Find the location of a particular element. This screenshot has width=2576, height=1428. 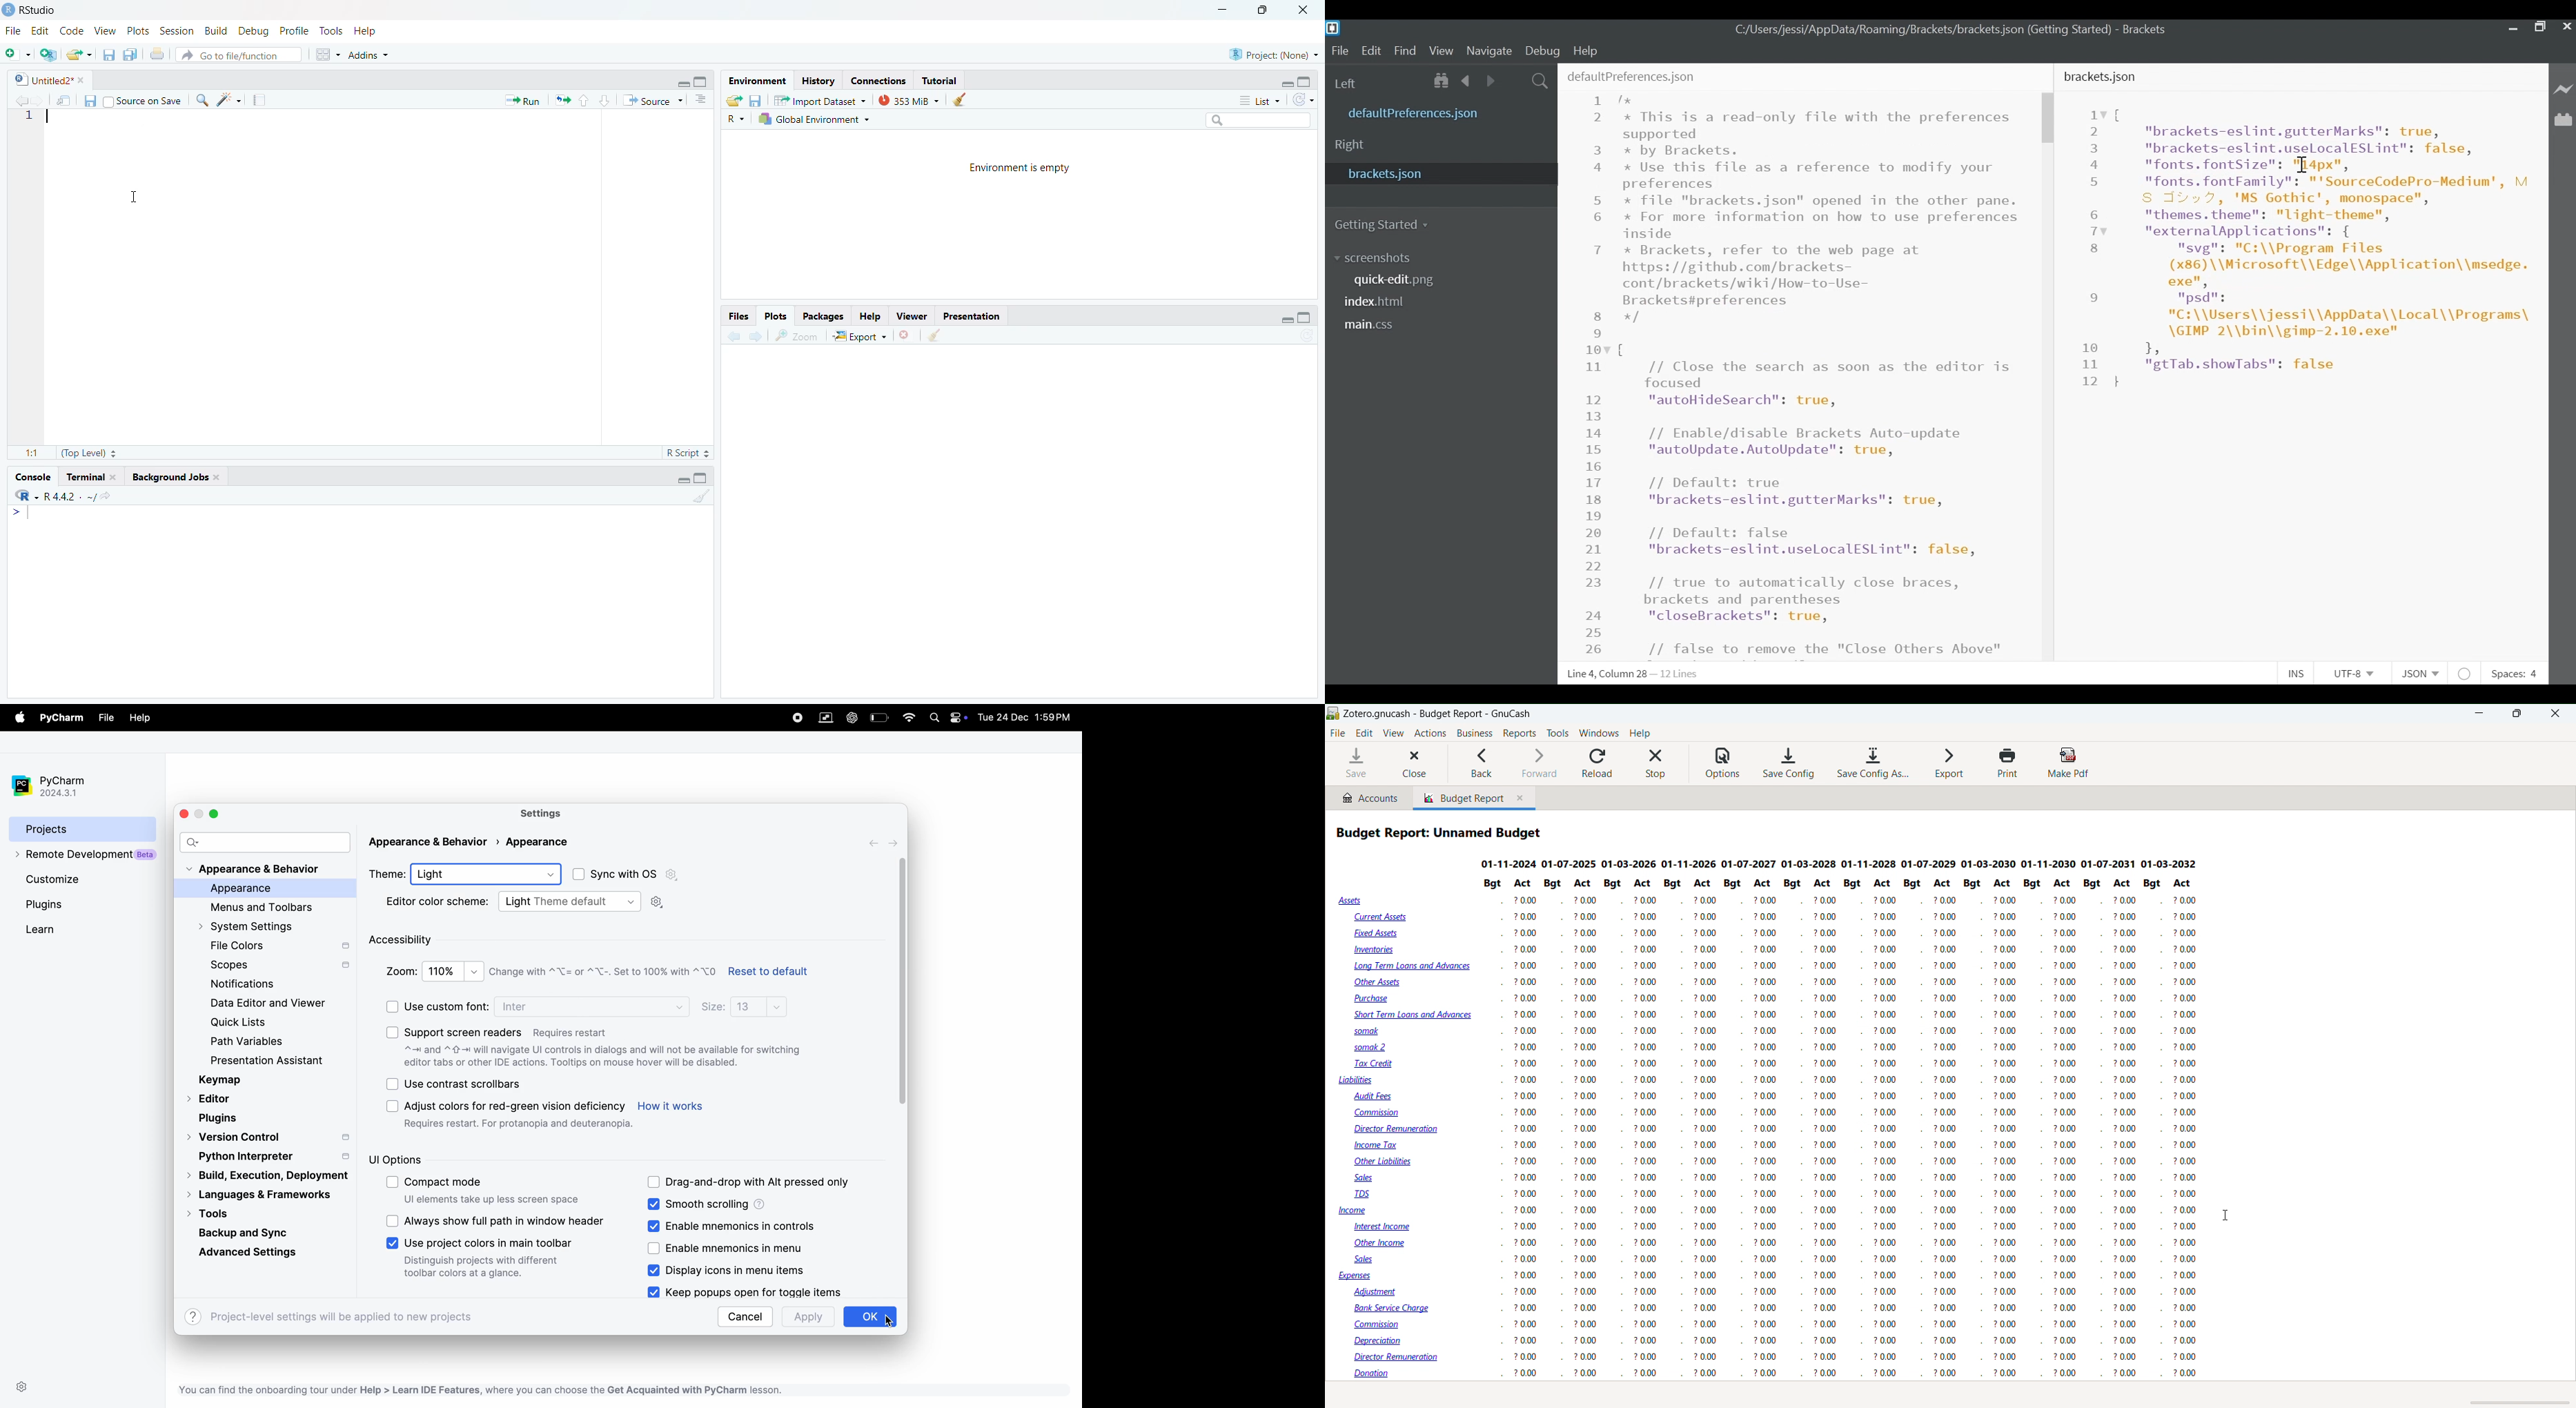

Live Preview is located at coordinates (2564, 89).